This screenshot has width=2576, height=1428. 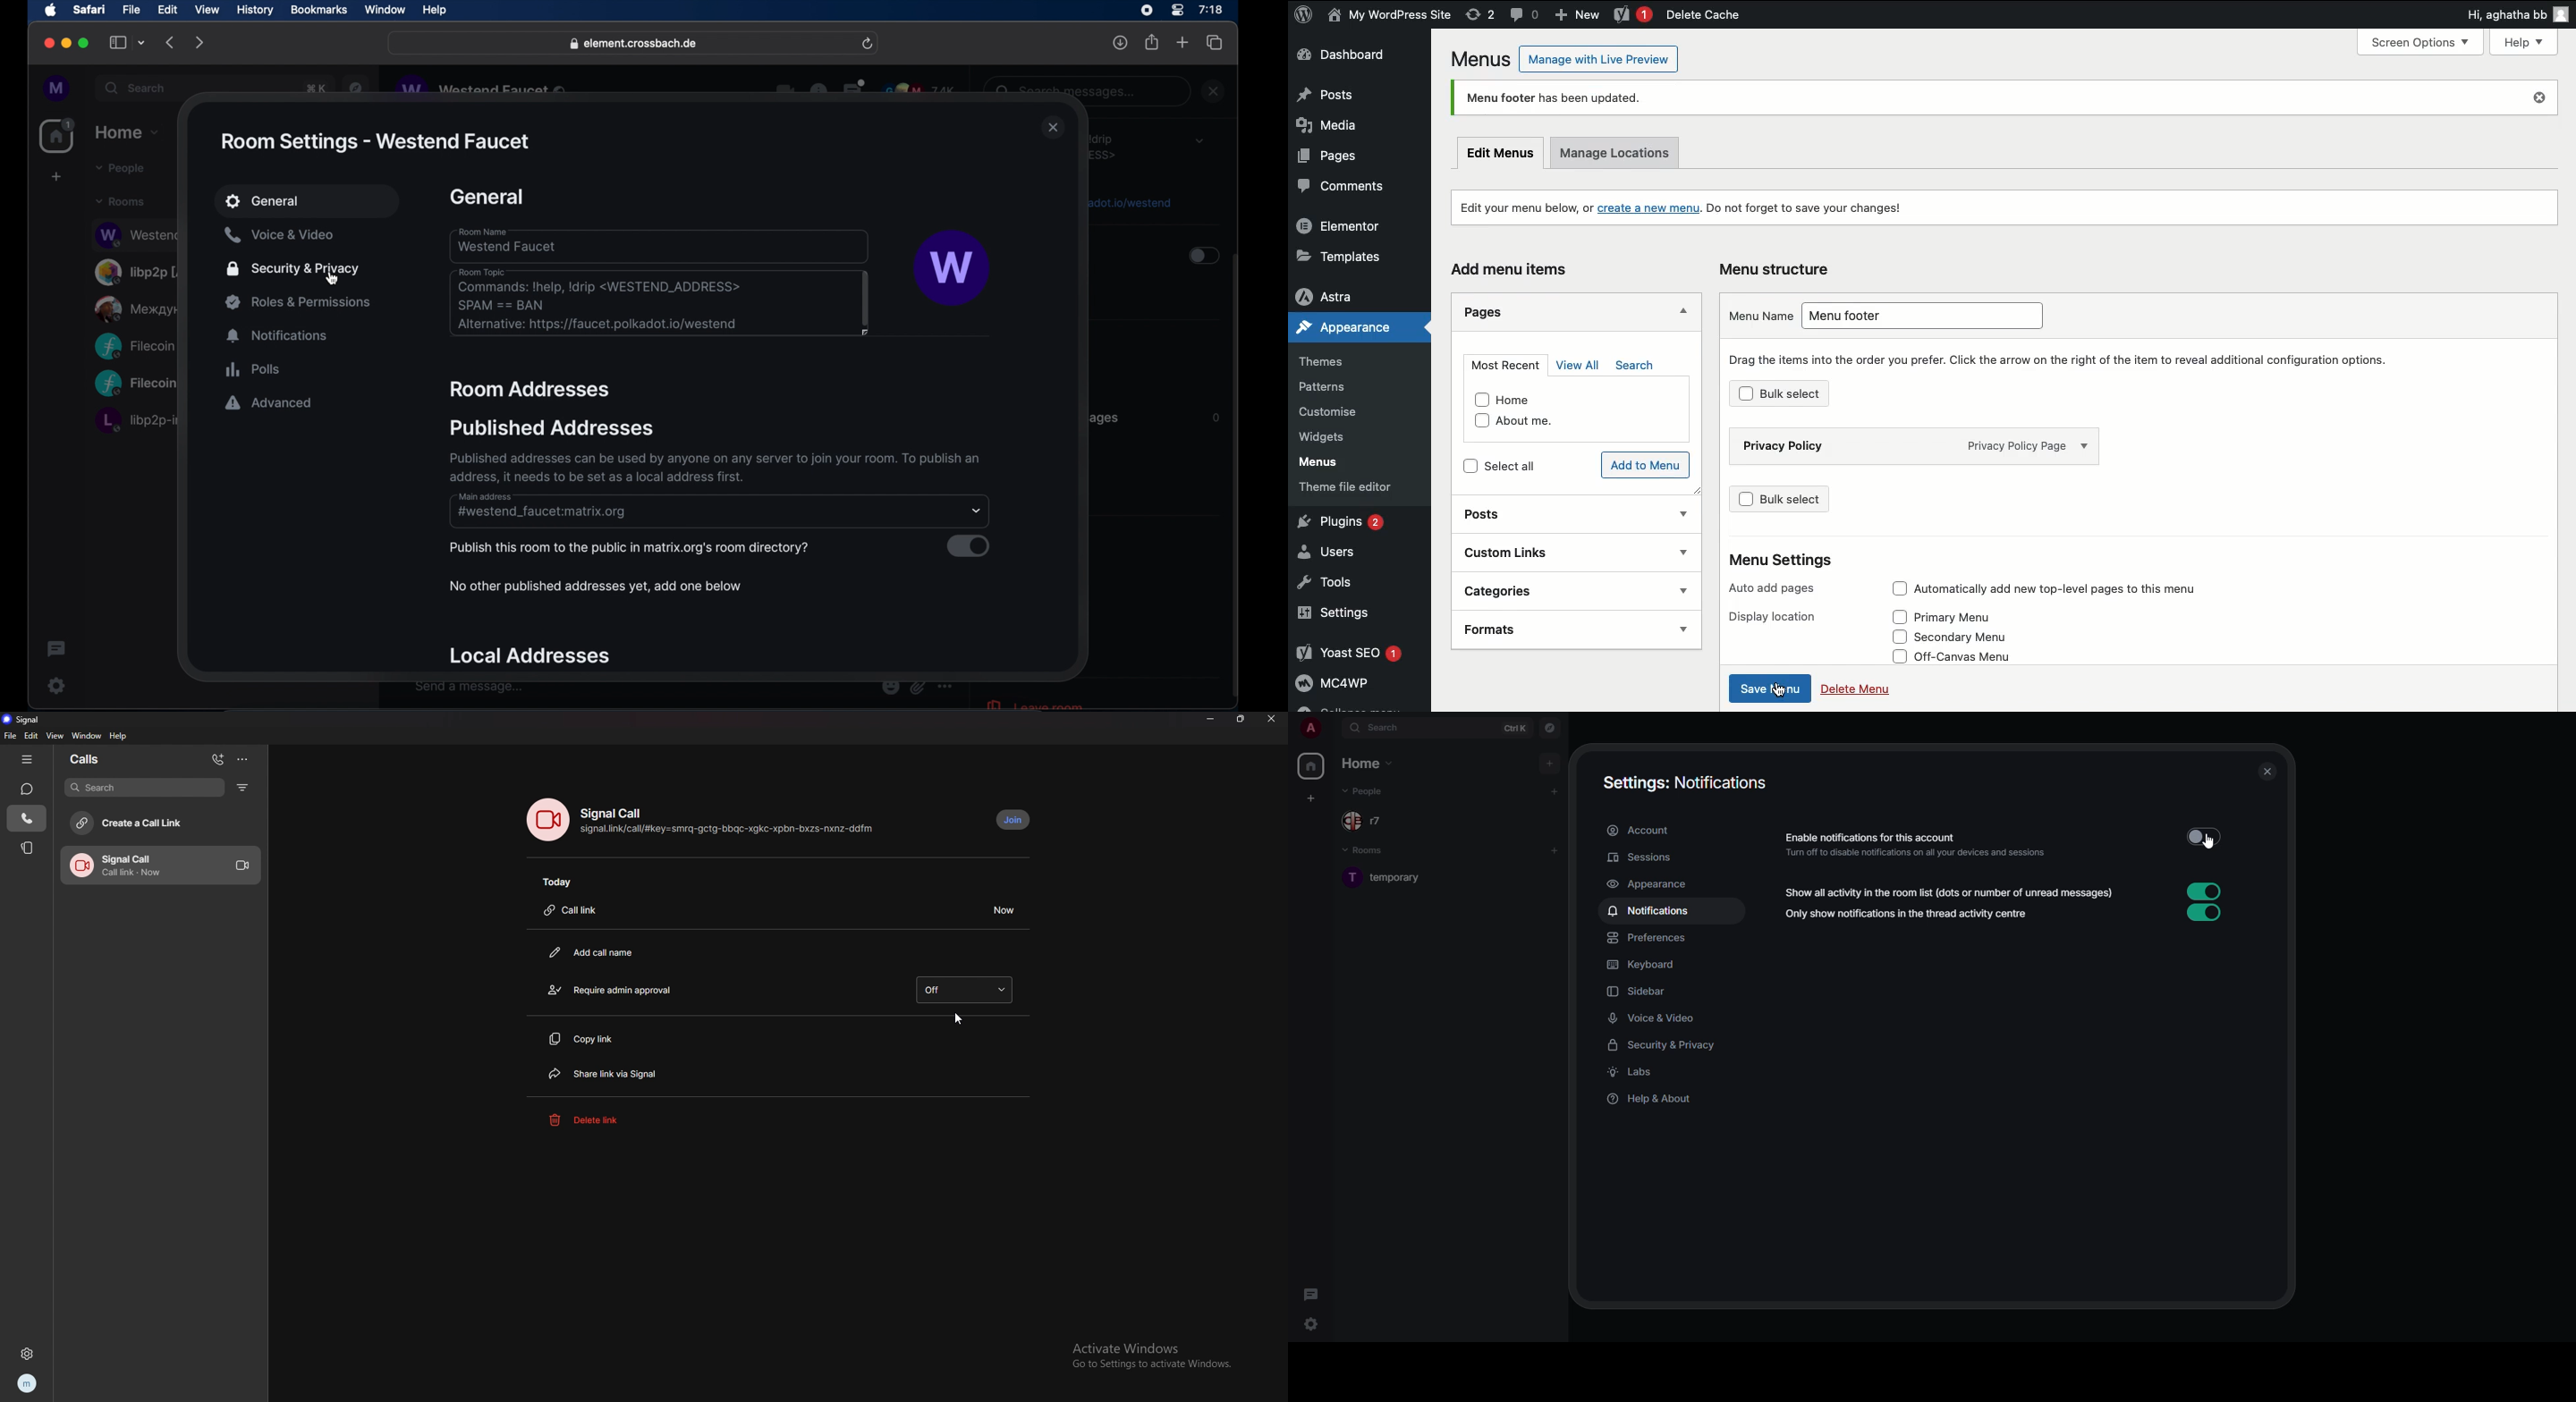 What do you see at coordinates (487, 197) in the screenshot?
I see `general` at bounding box center [487, 197].